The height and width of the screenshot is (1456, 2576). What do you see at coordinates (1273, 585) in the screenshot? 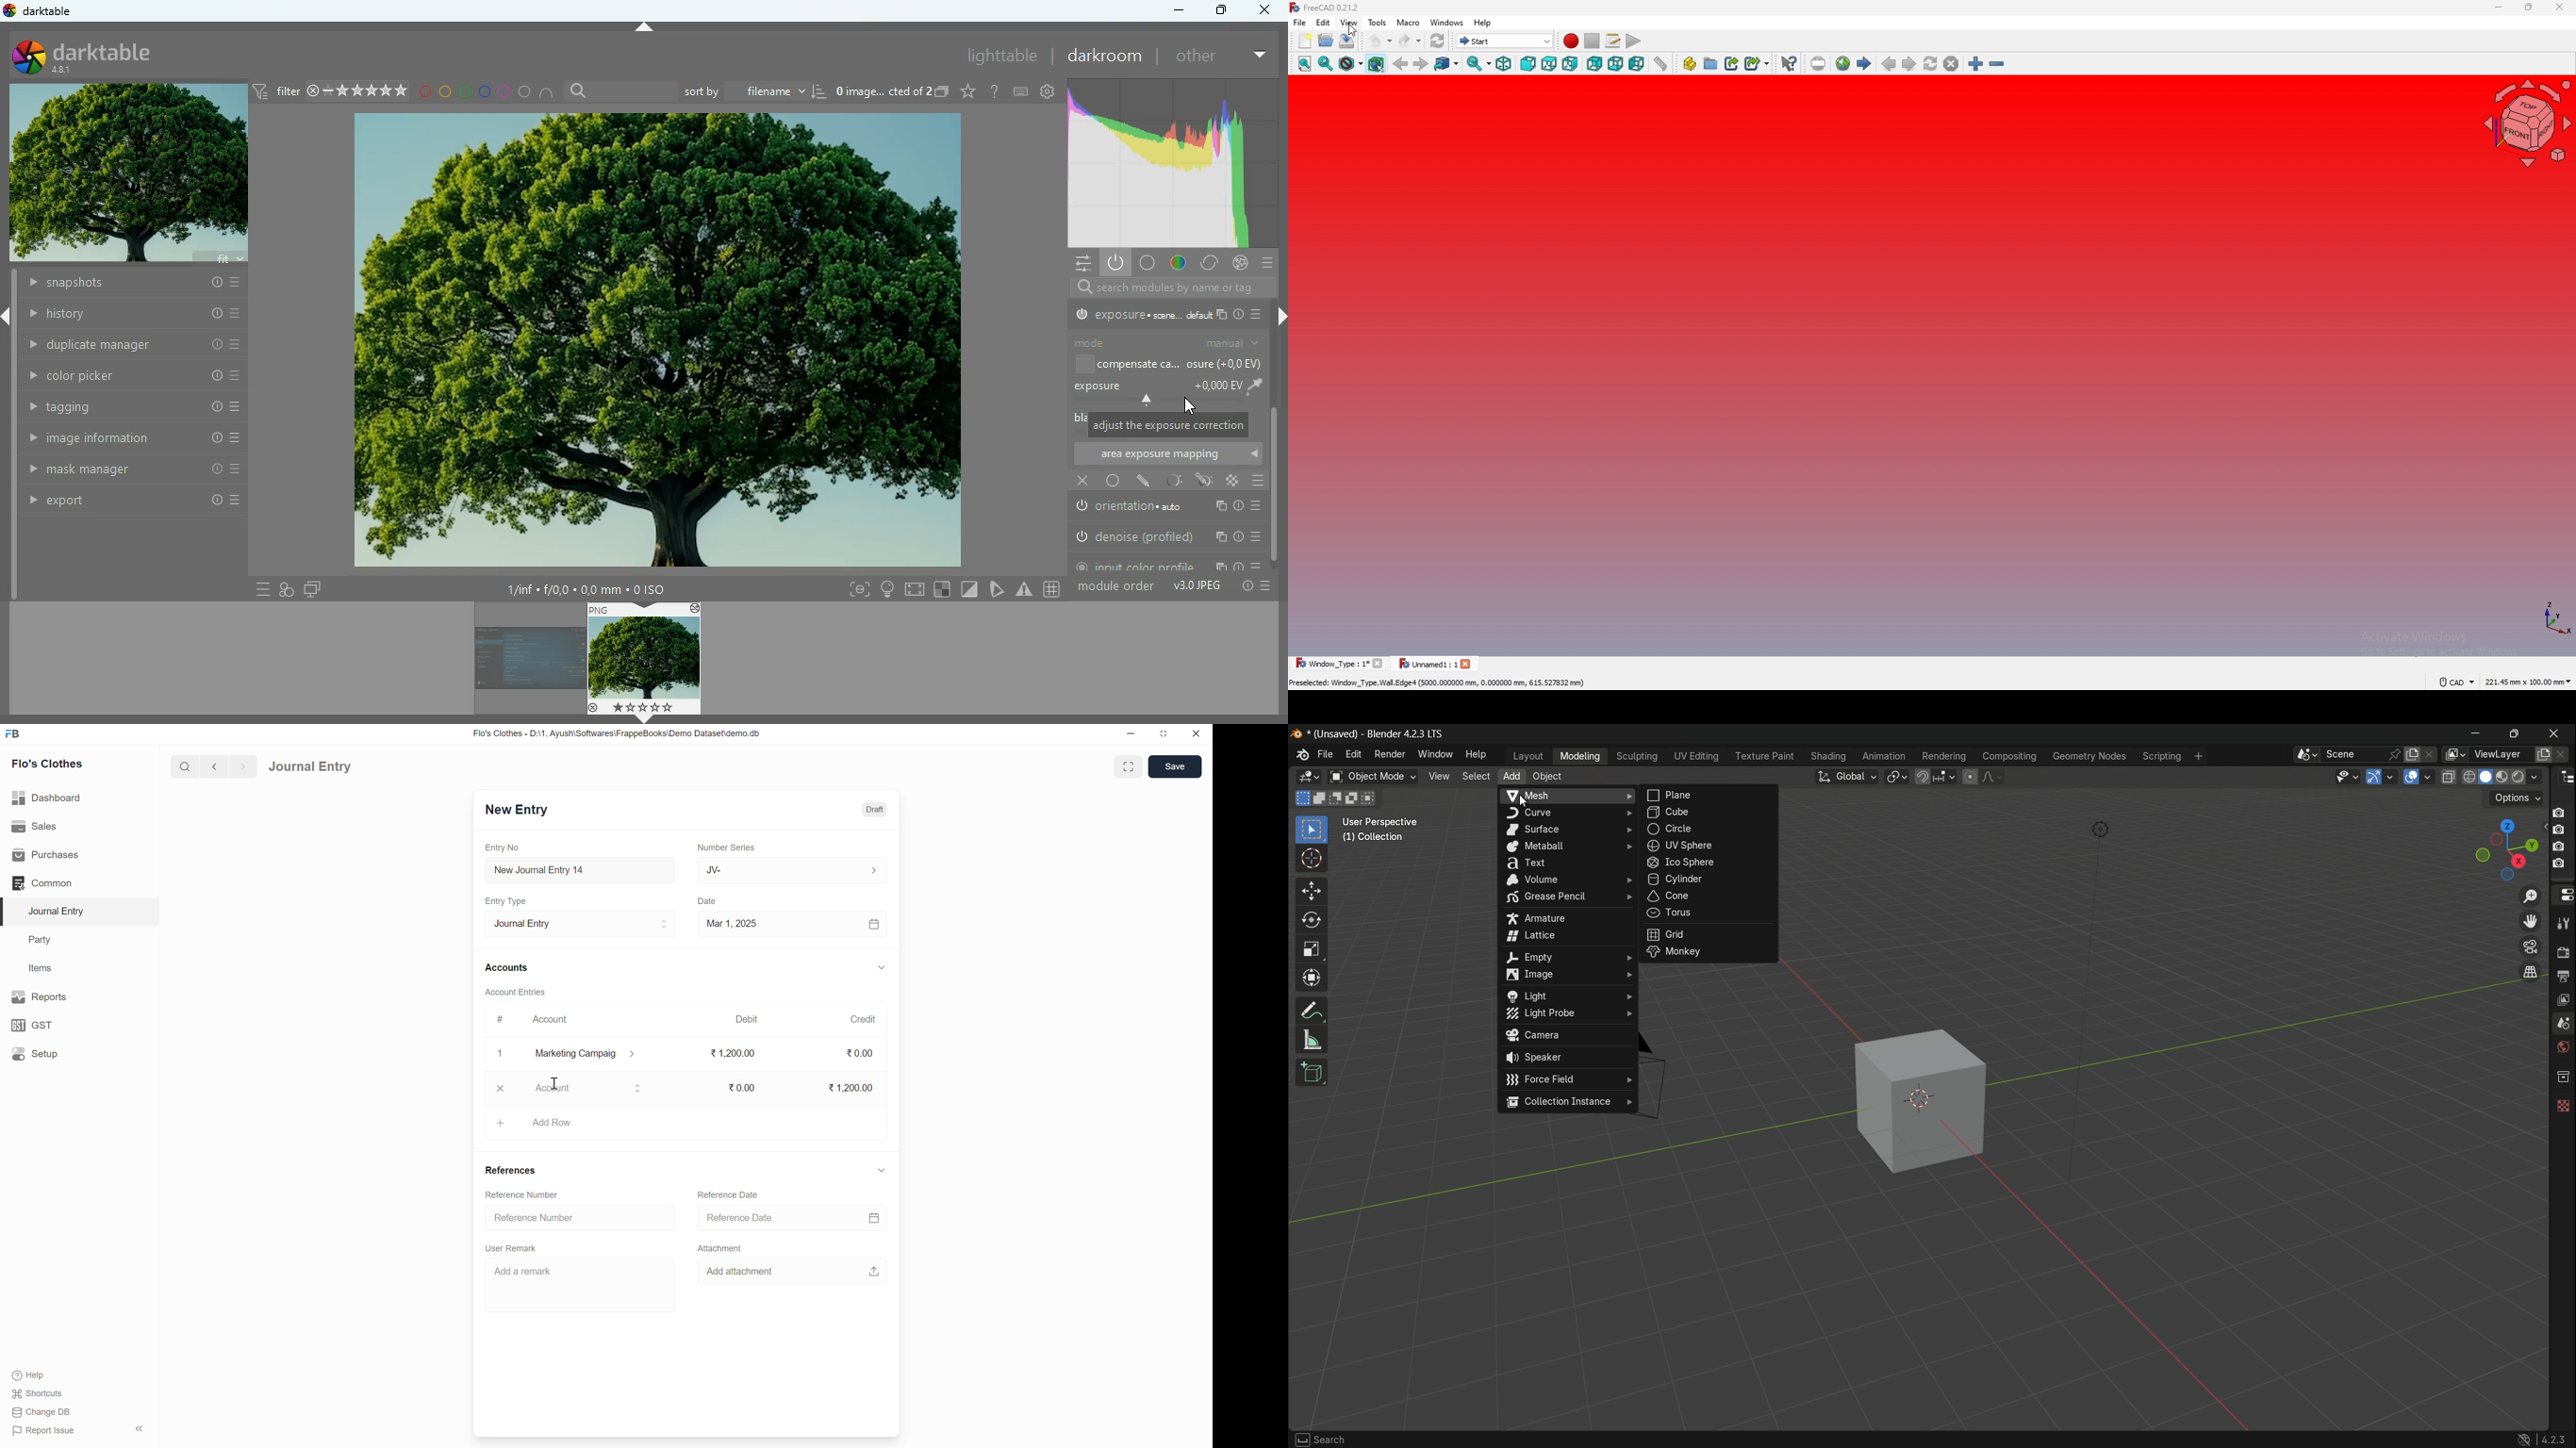
I see `more options` at bounding box center [1273, 585].